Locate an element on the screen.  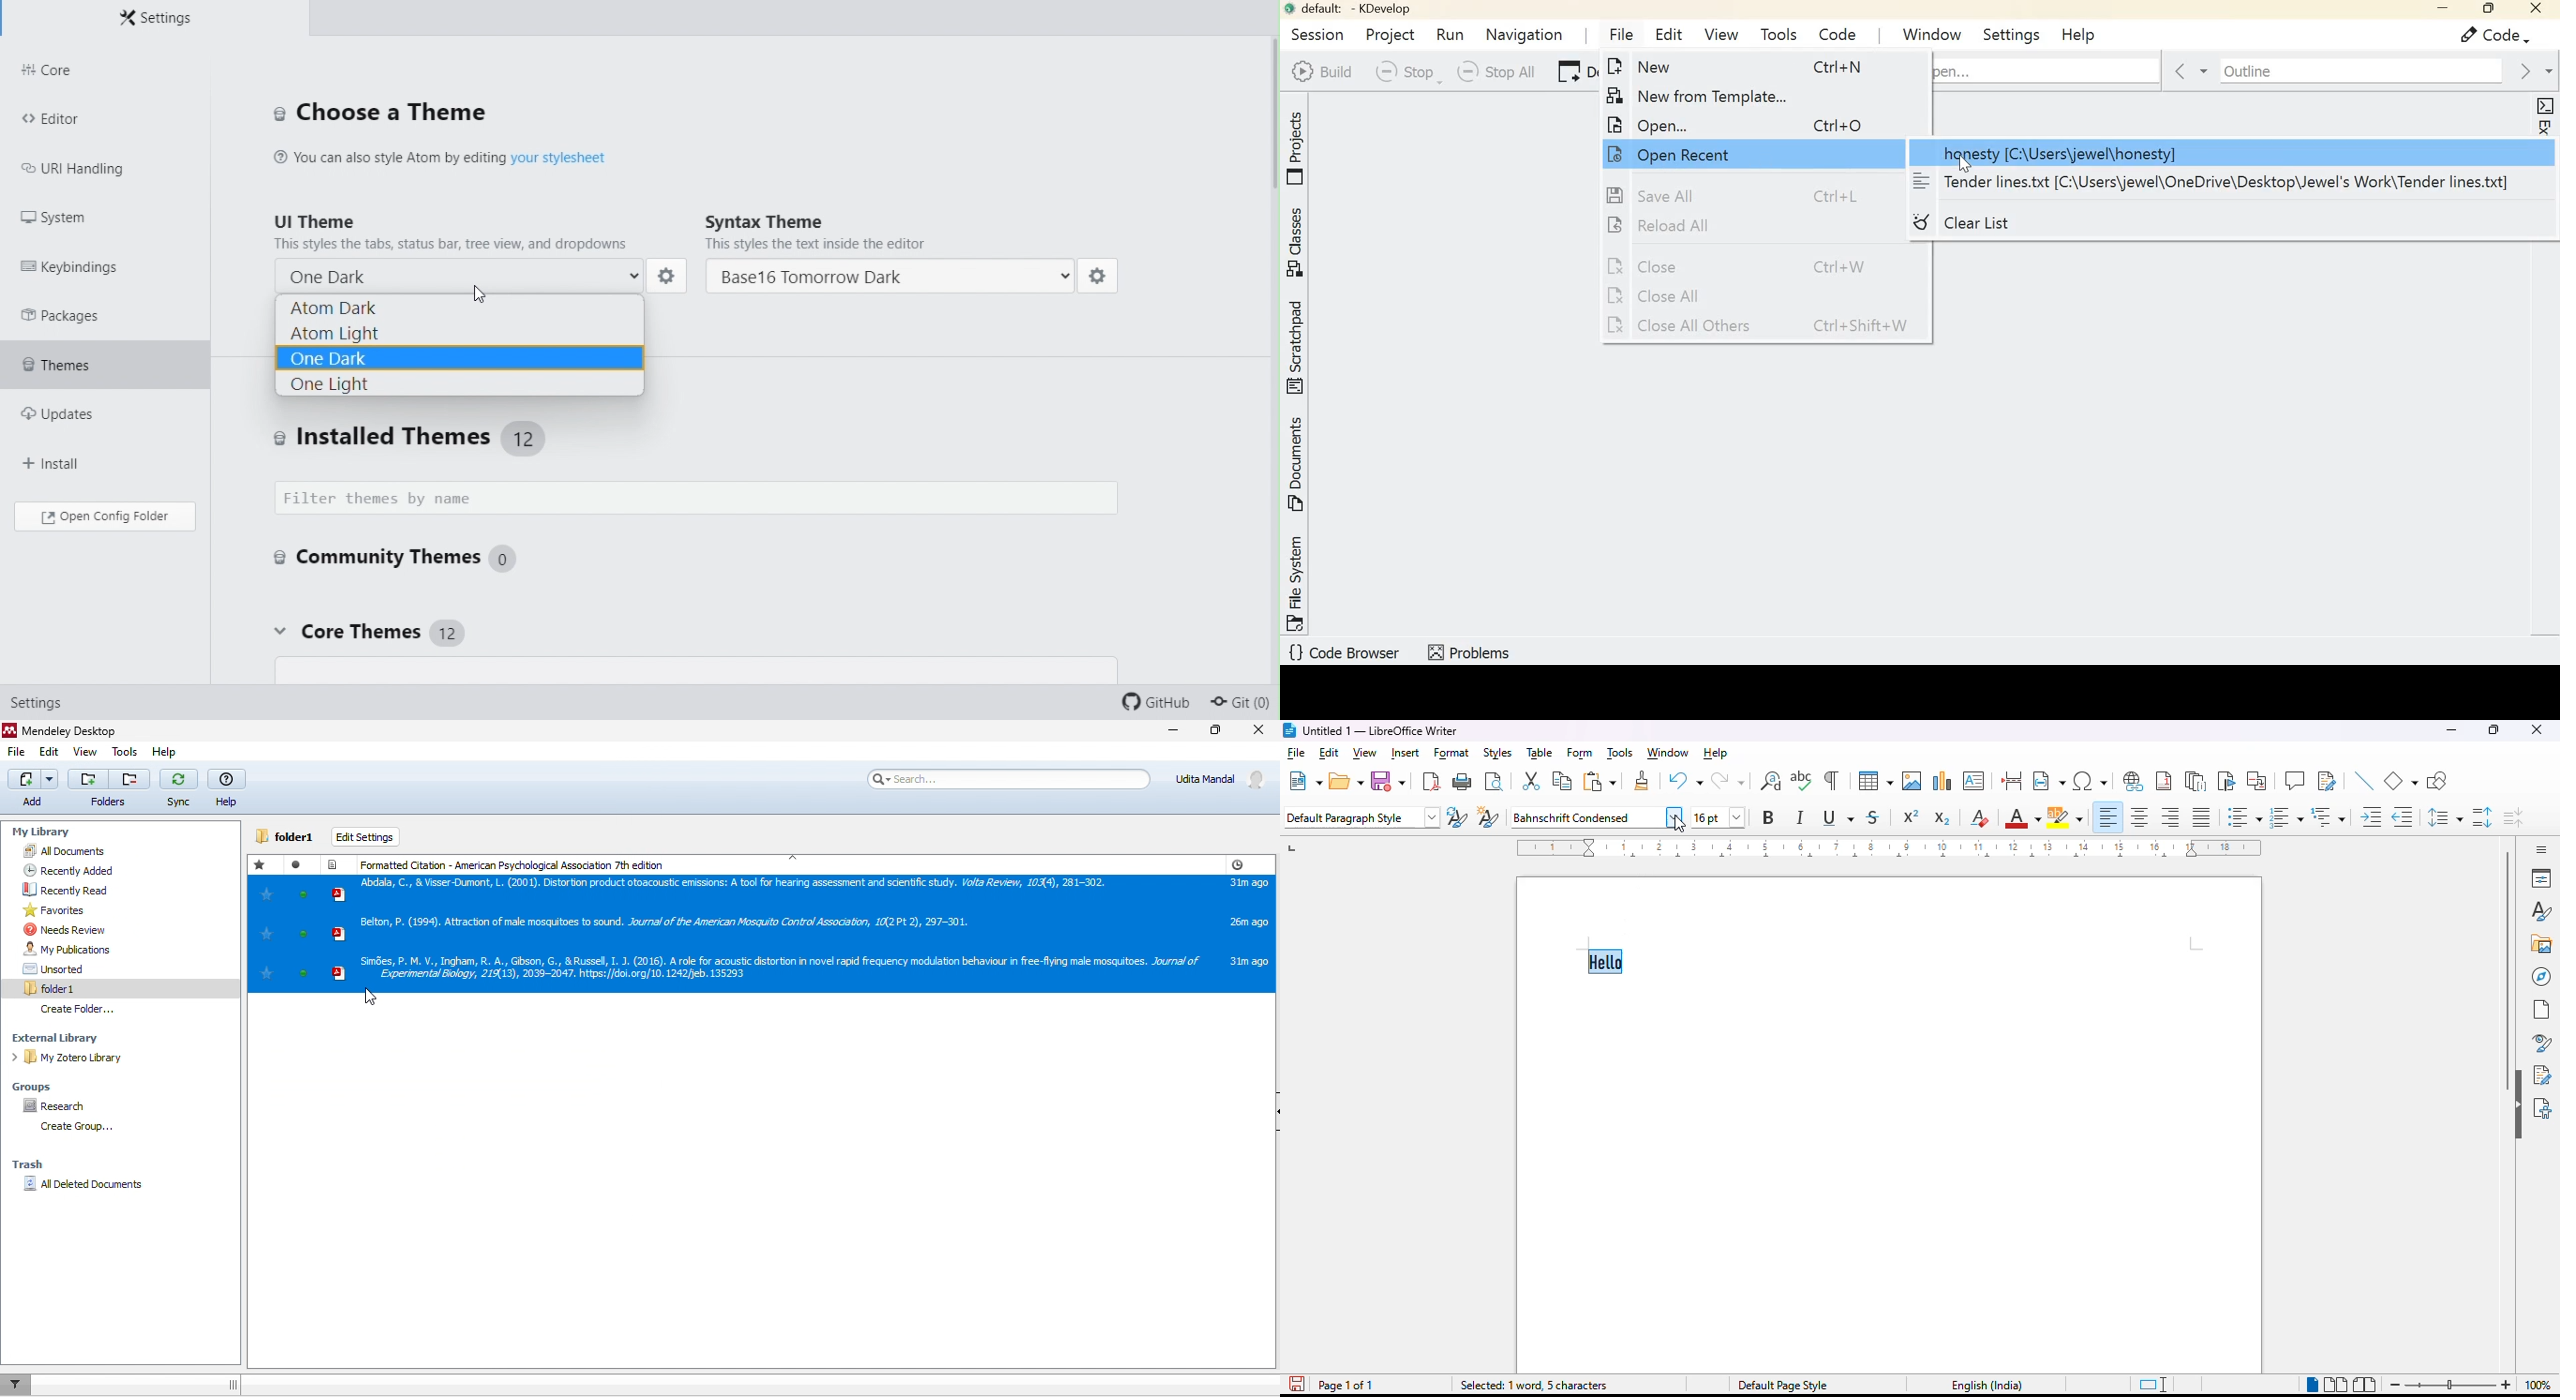
search is located at coordinates (1005, 779).